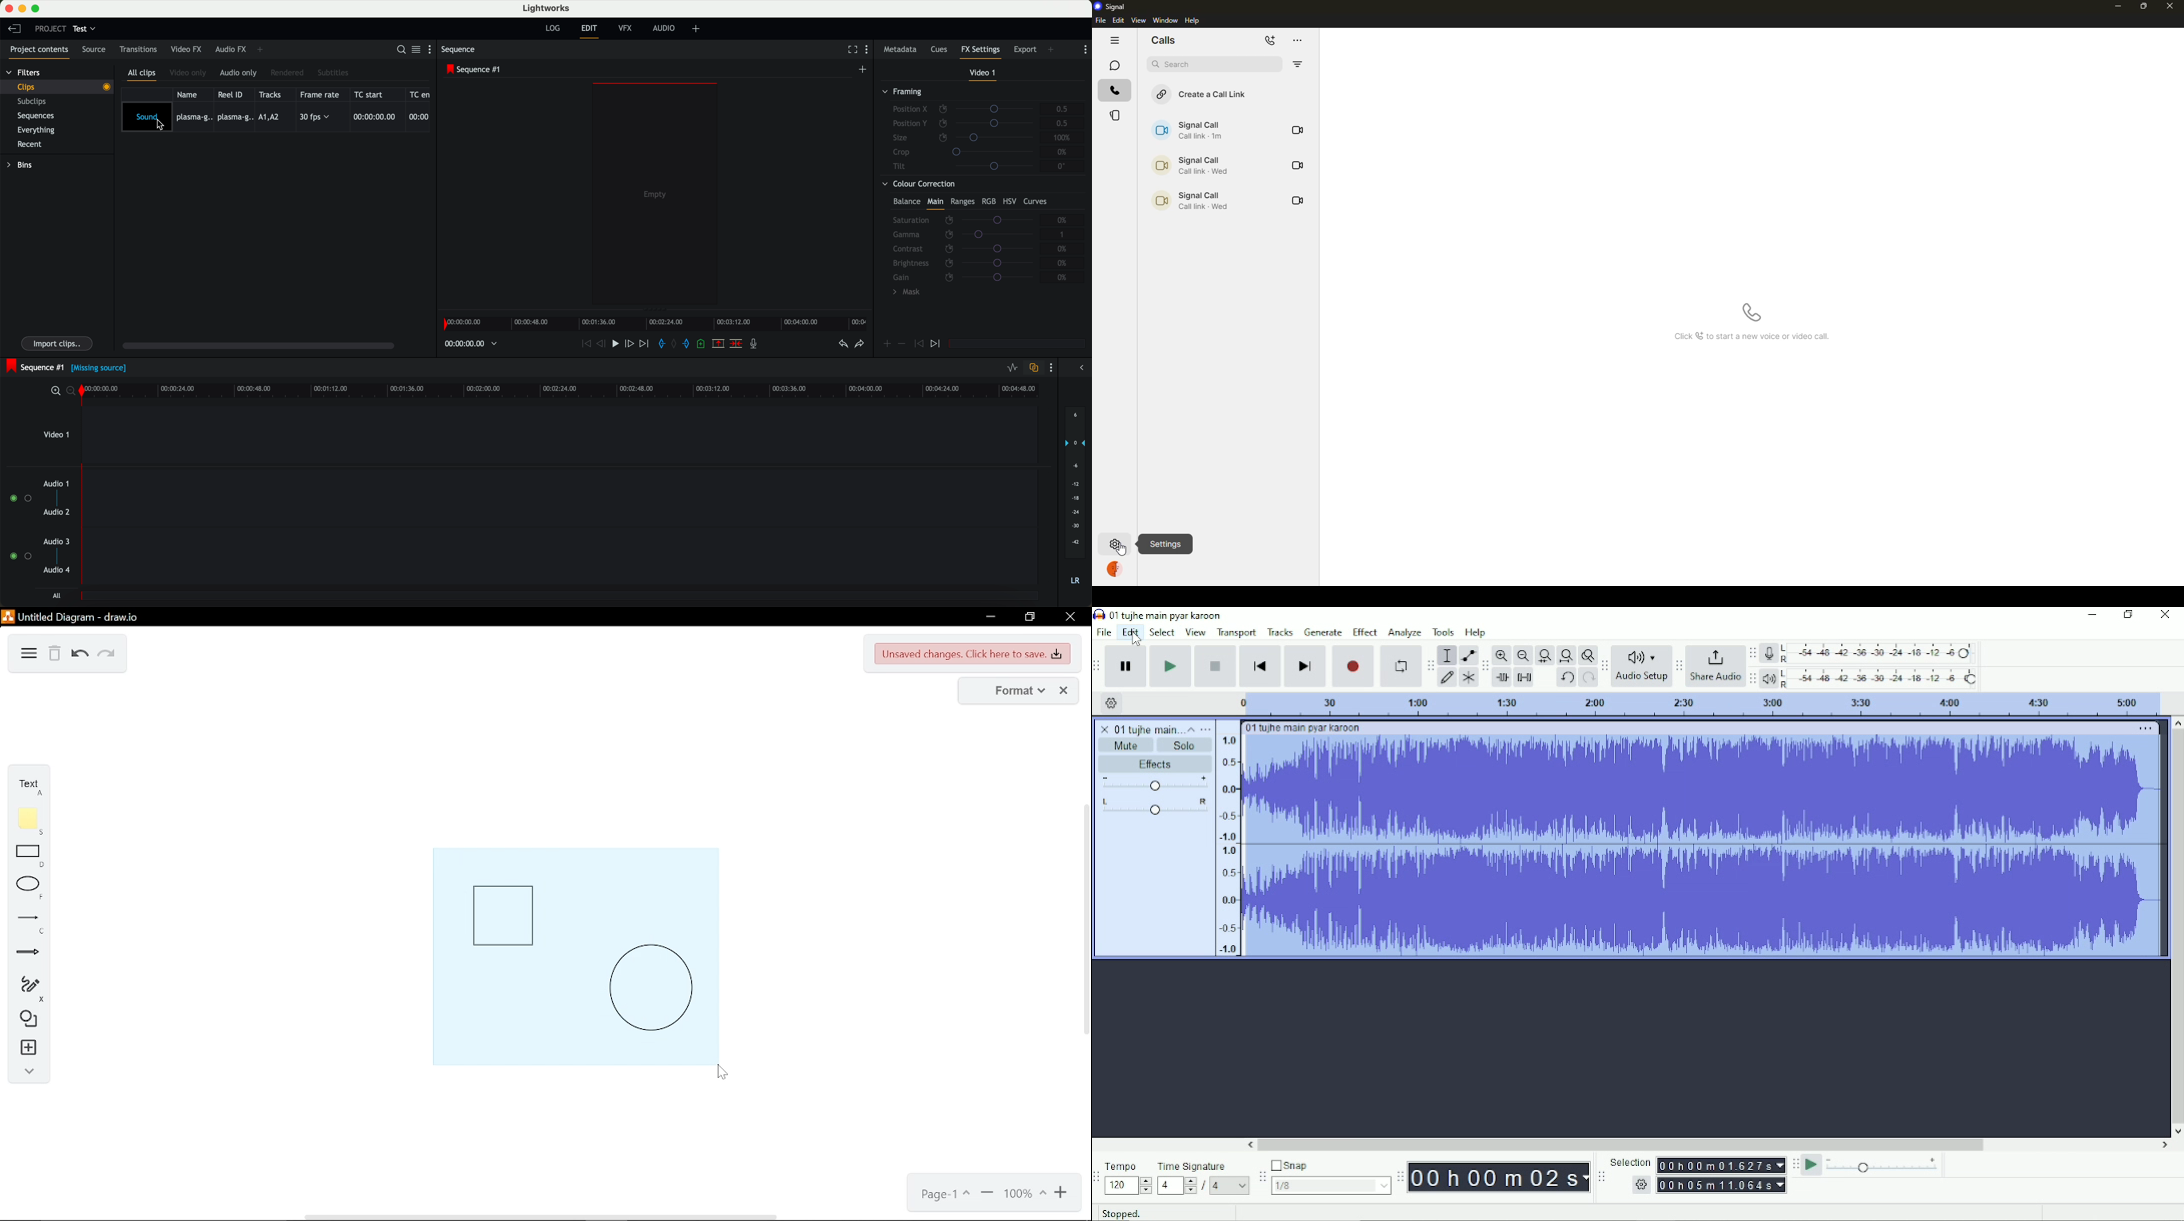 The height and width of the screenshot is (1232, 2184). I want to click on help, so click(1194, 20).